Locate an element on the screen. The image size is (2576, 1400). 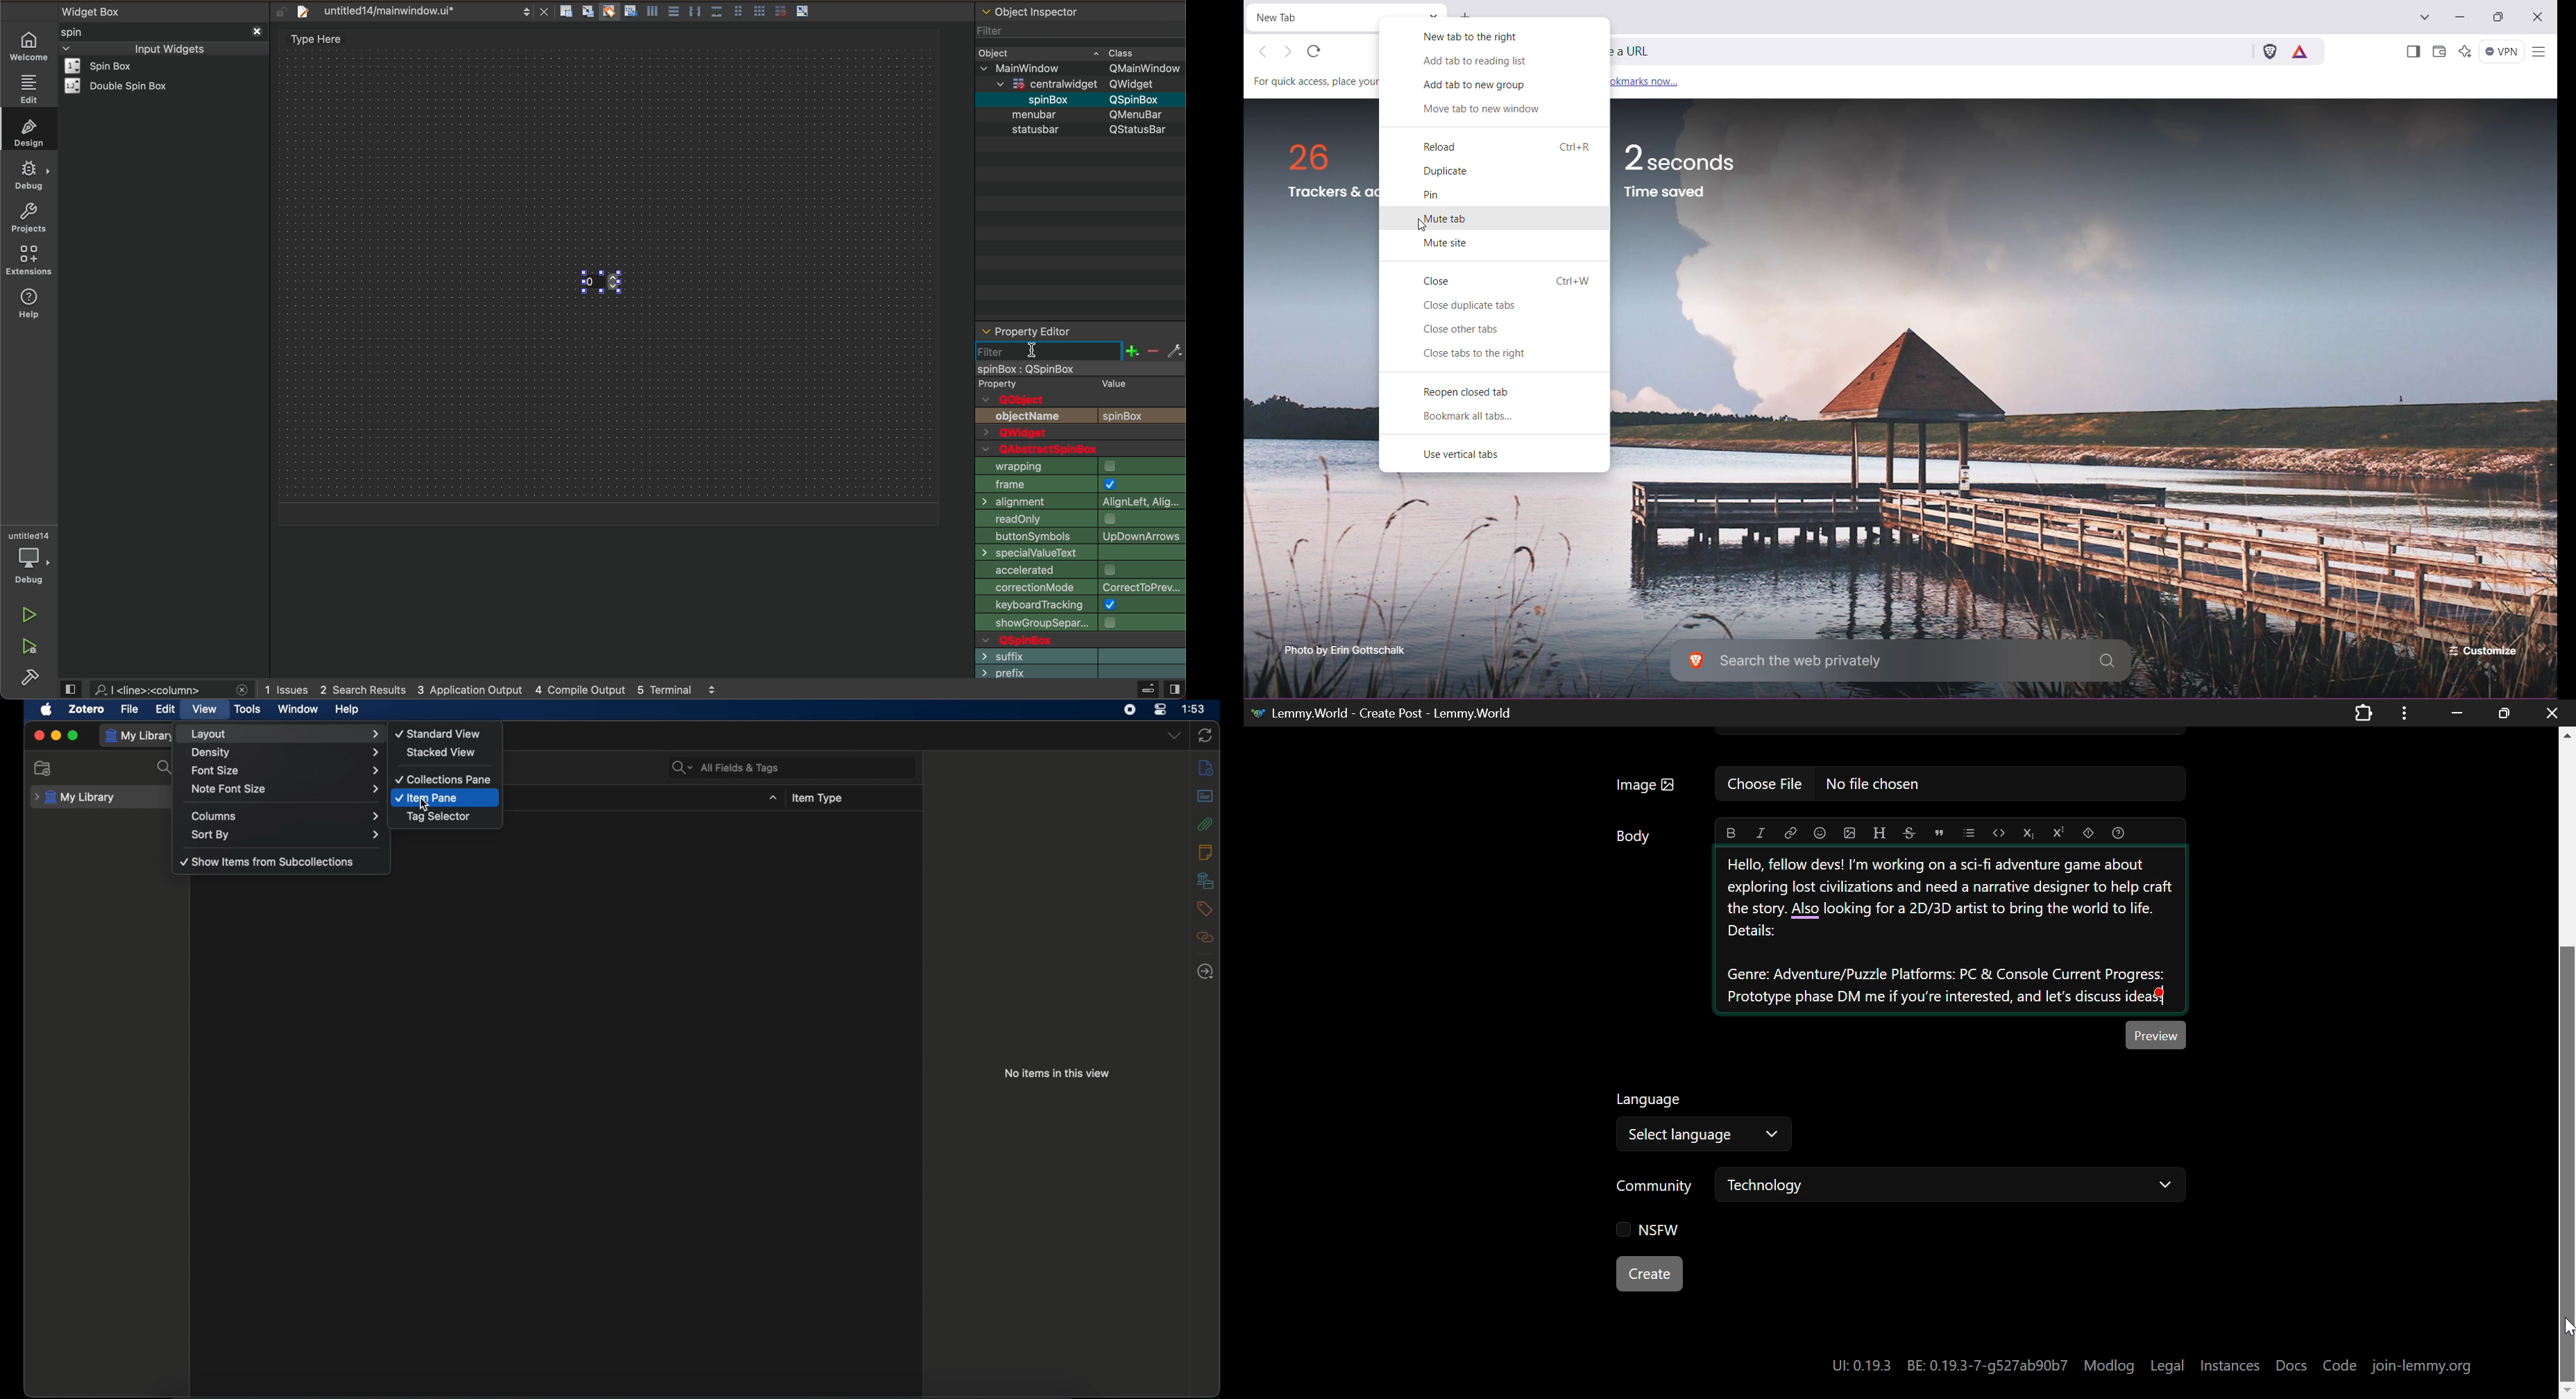
density is located at coordinates (286, 753).